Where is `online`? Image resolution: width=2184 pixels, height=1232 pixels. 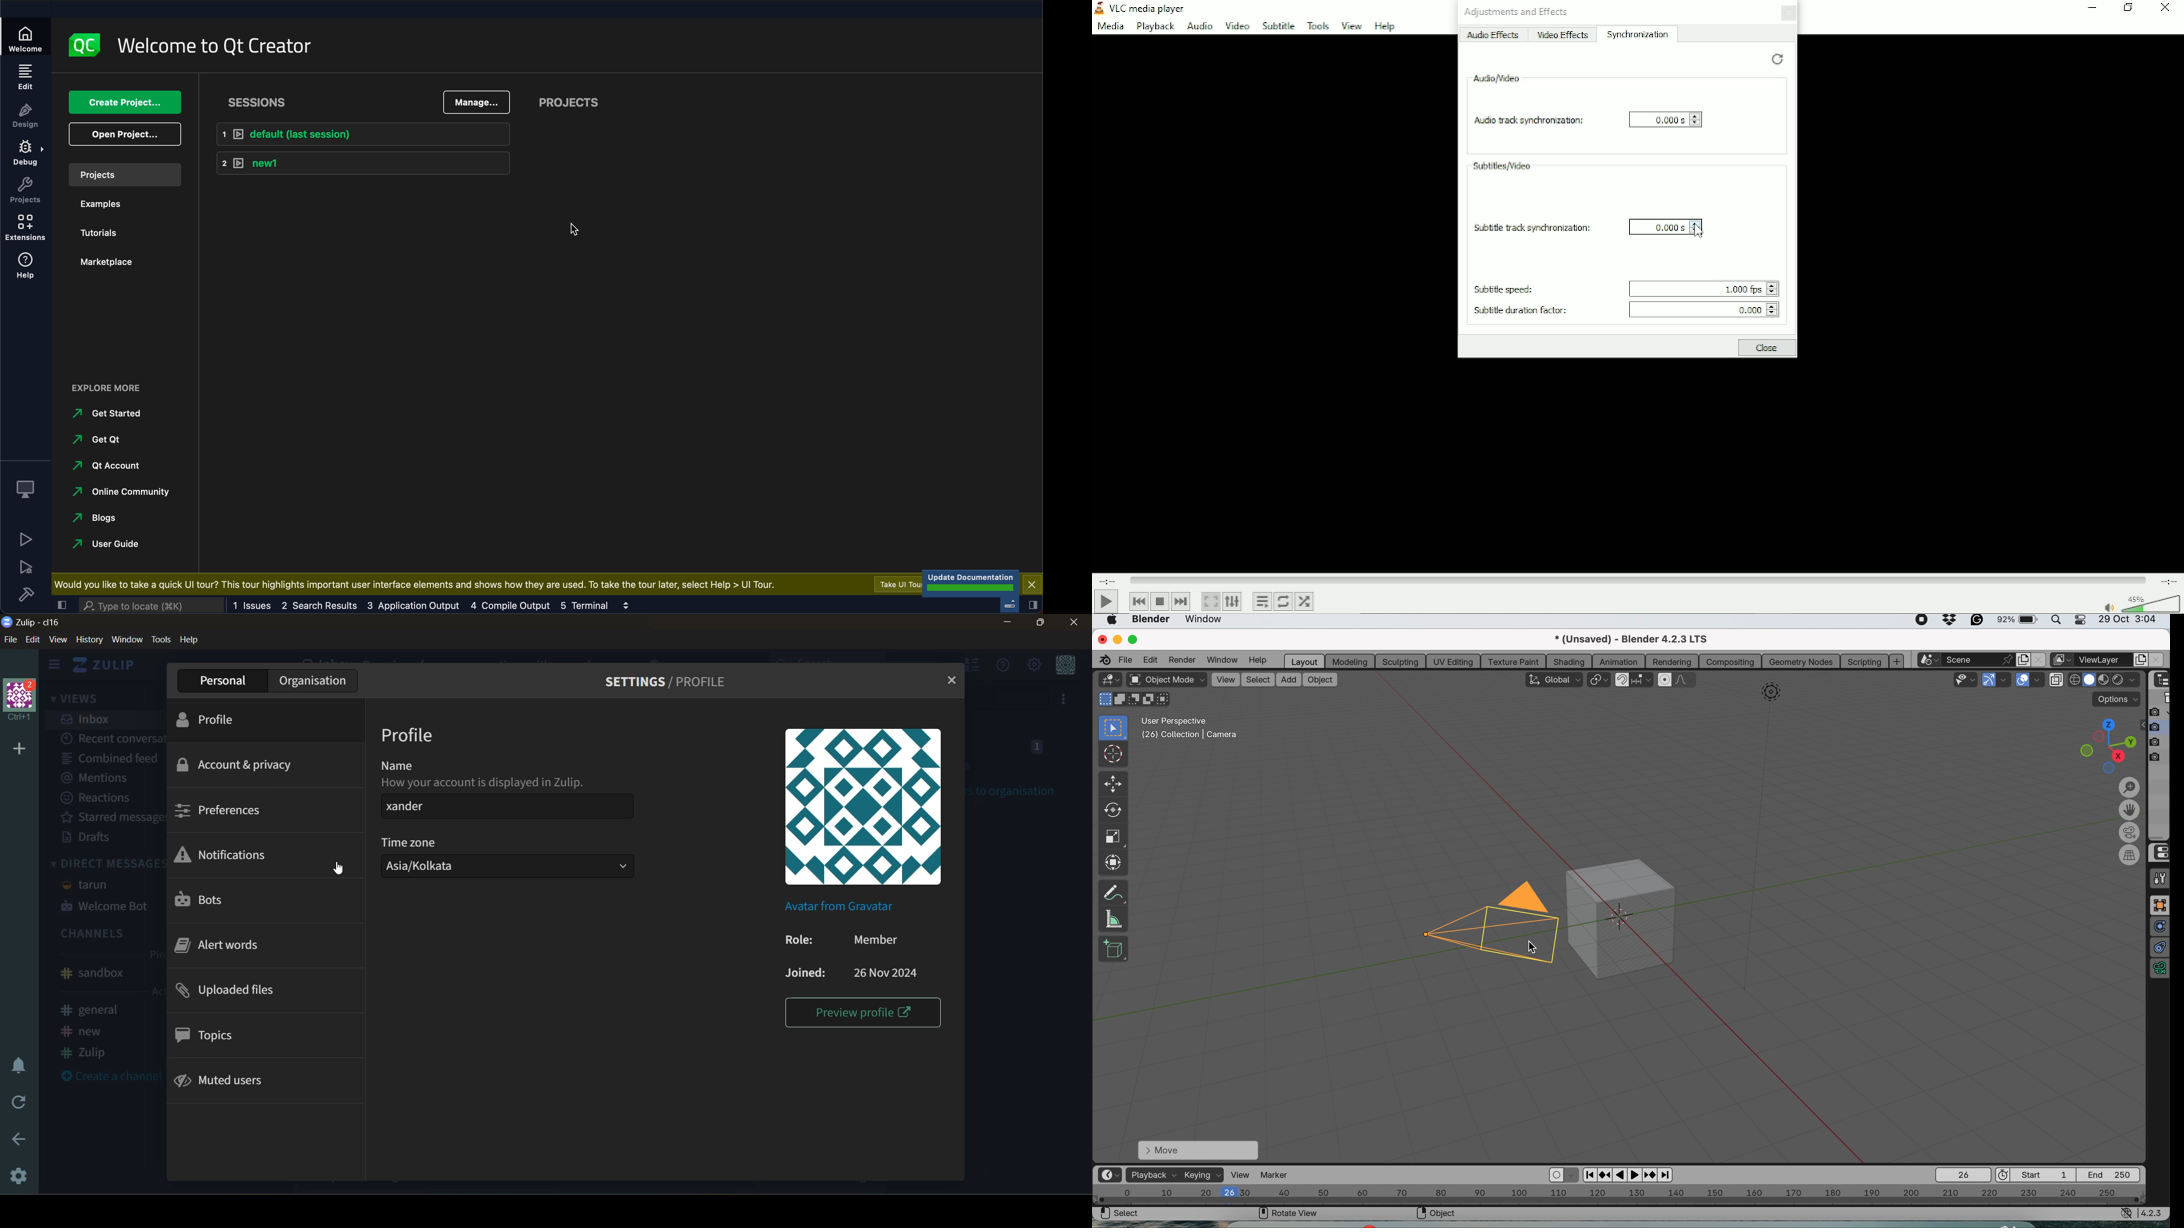
online is located at coordinates (120, 493).